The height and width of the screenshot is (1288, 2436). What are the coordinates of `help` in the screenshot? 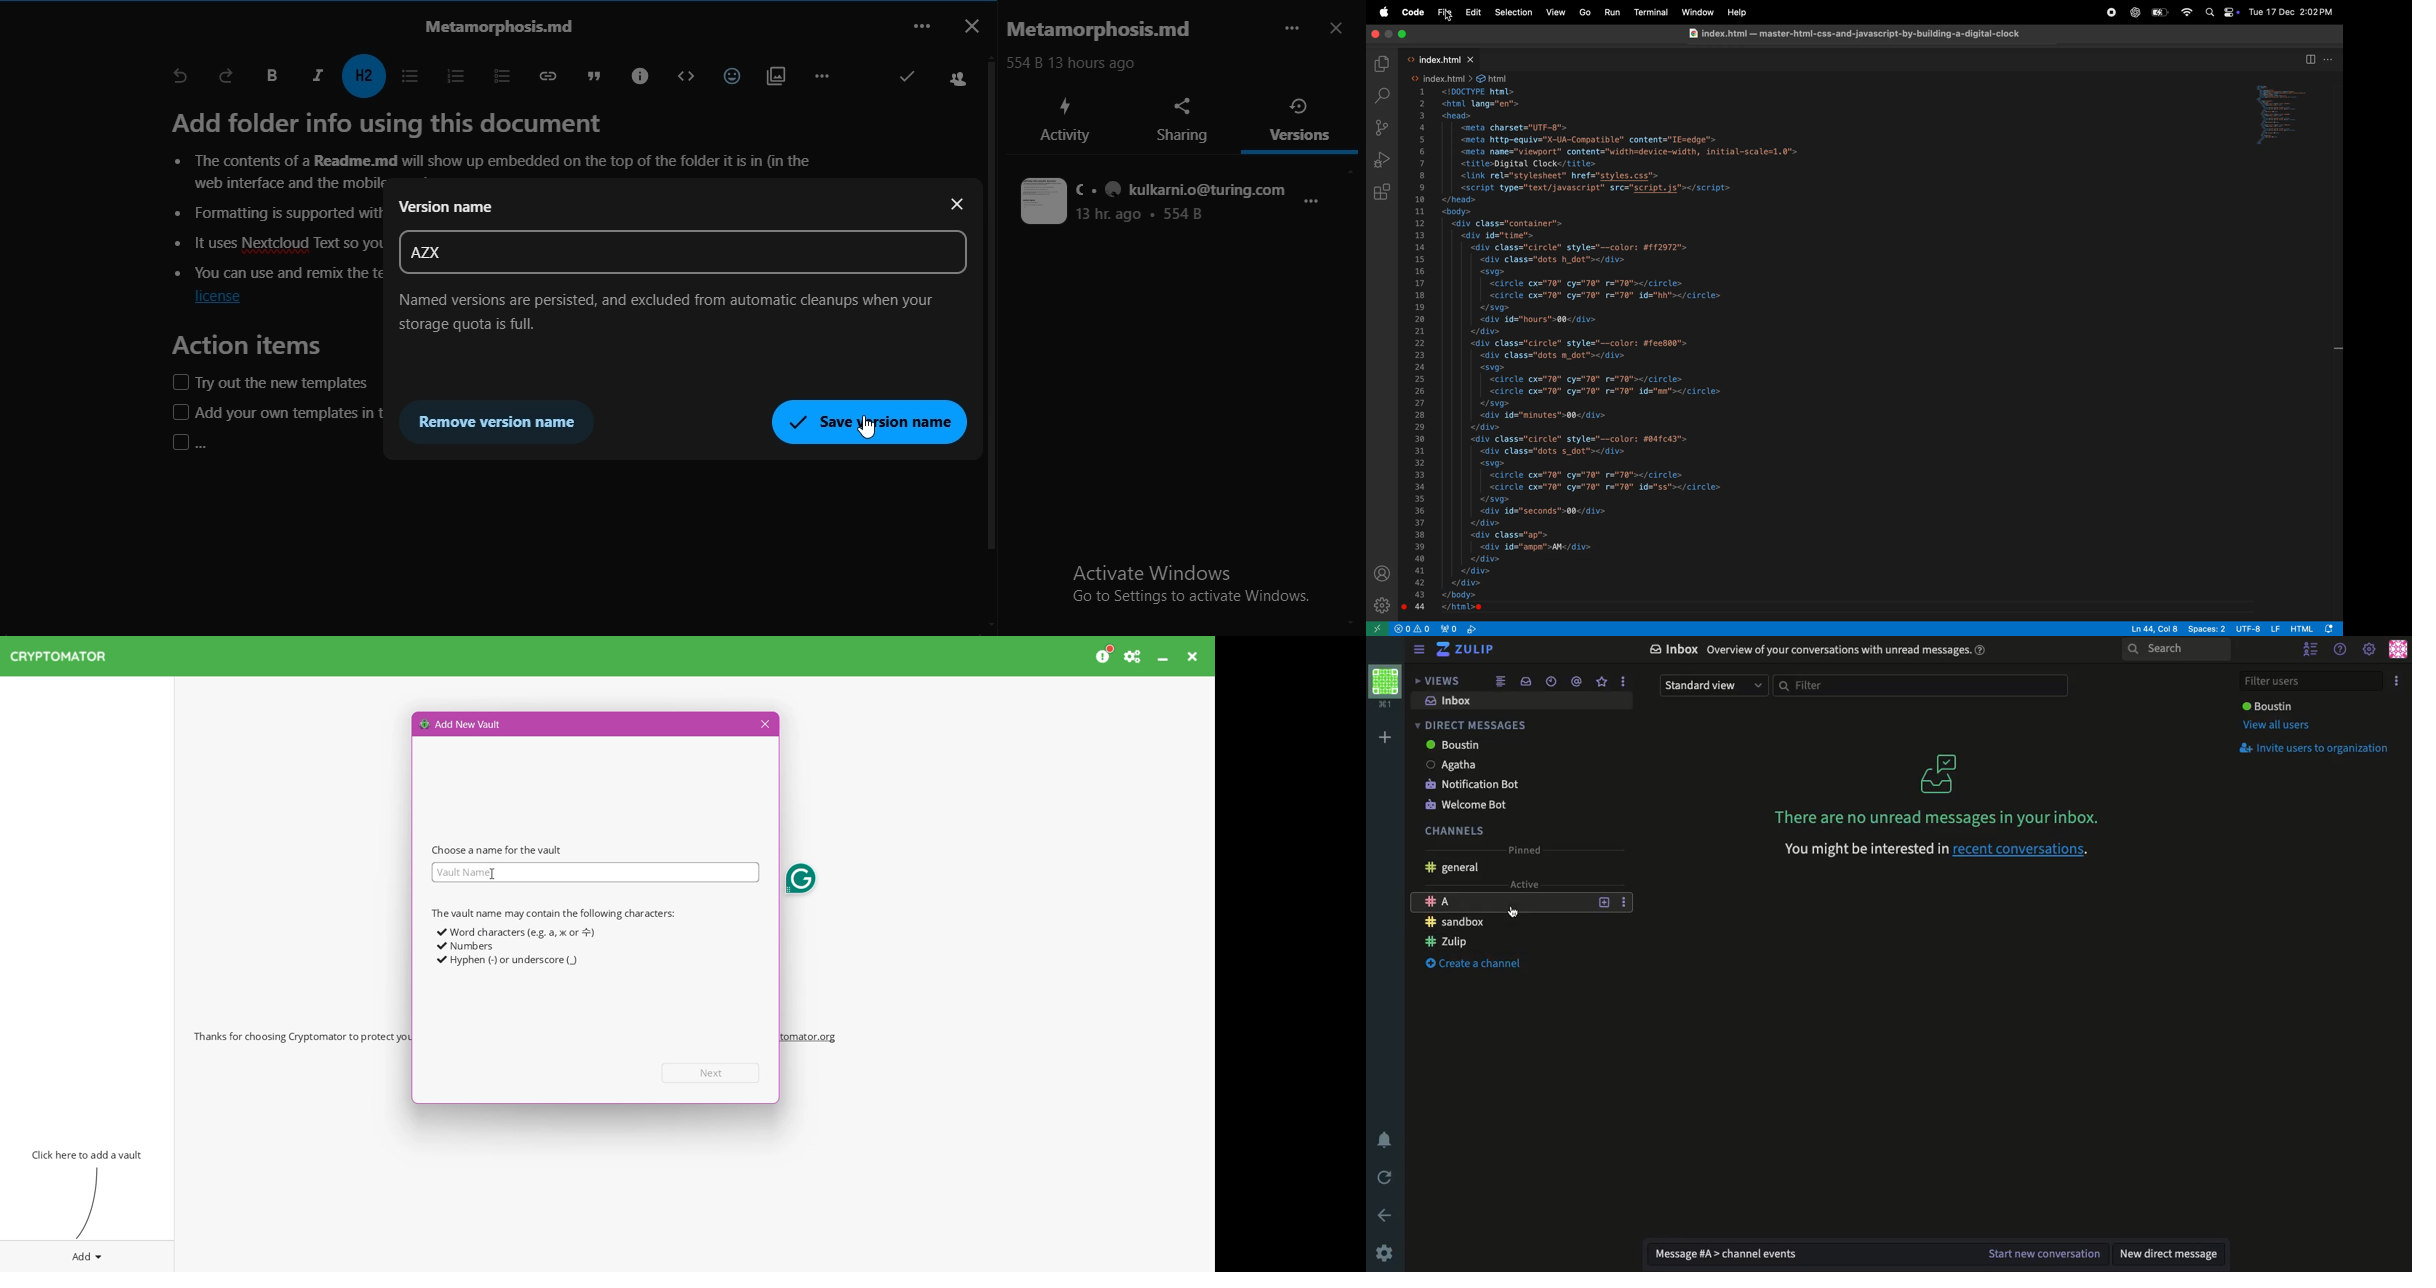 It's located at (1982, 650).